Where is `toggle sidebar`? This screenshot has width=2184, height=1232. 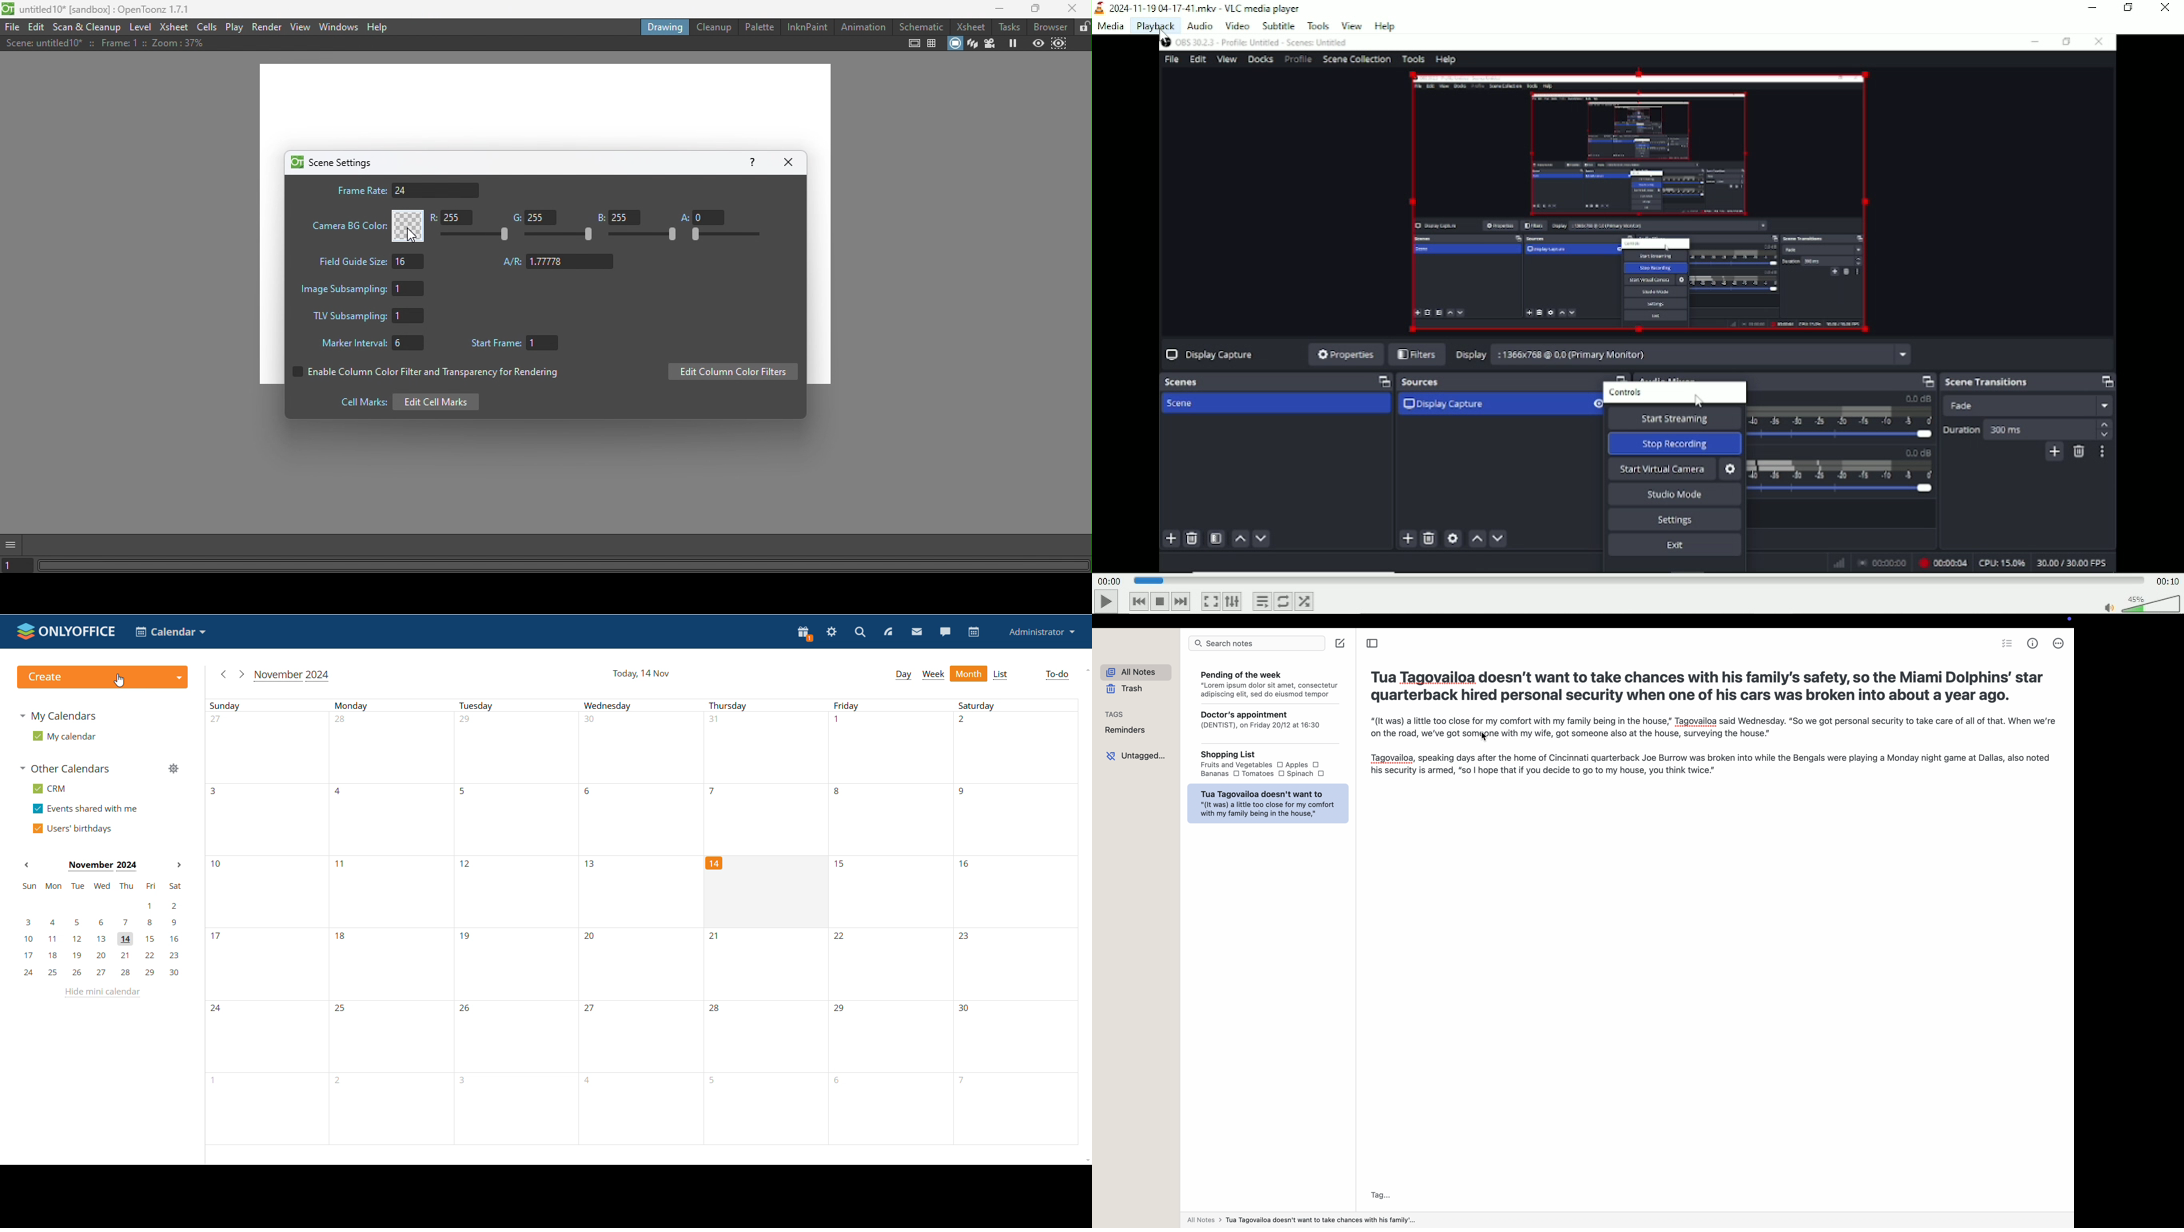 toggle sidebar is located at coordinates (1372, 644).